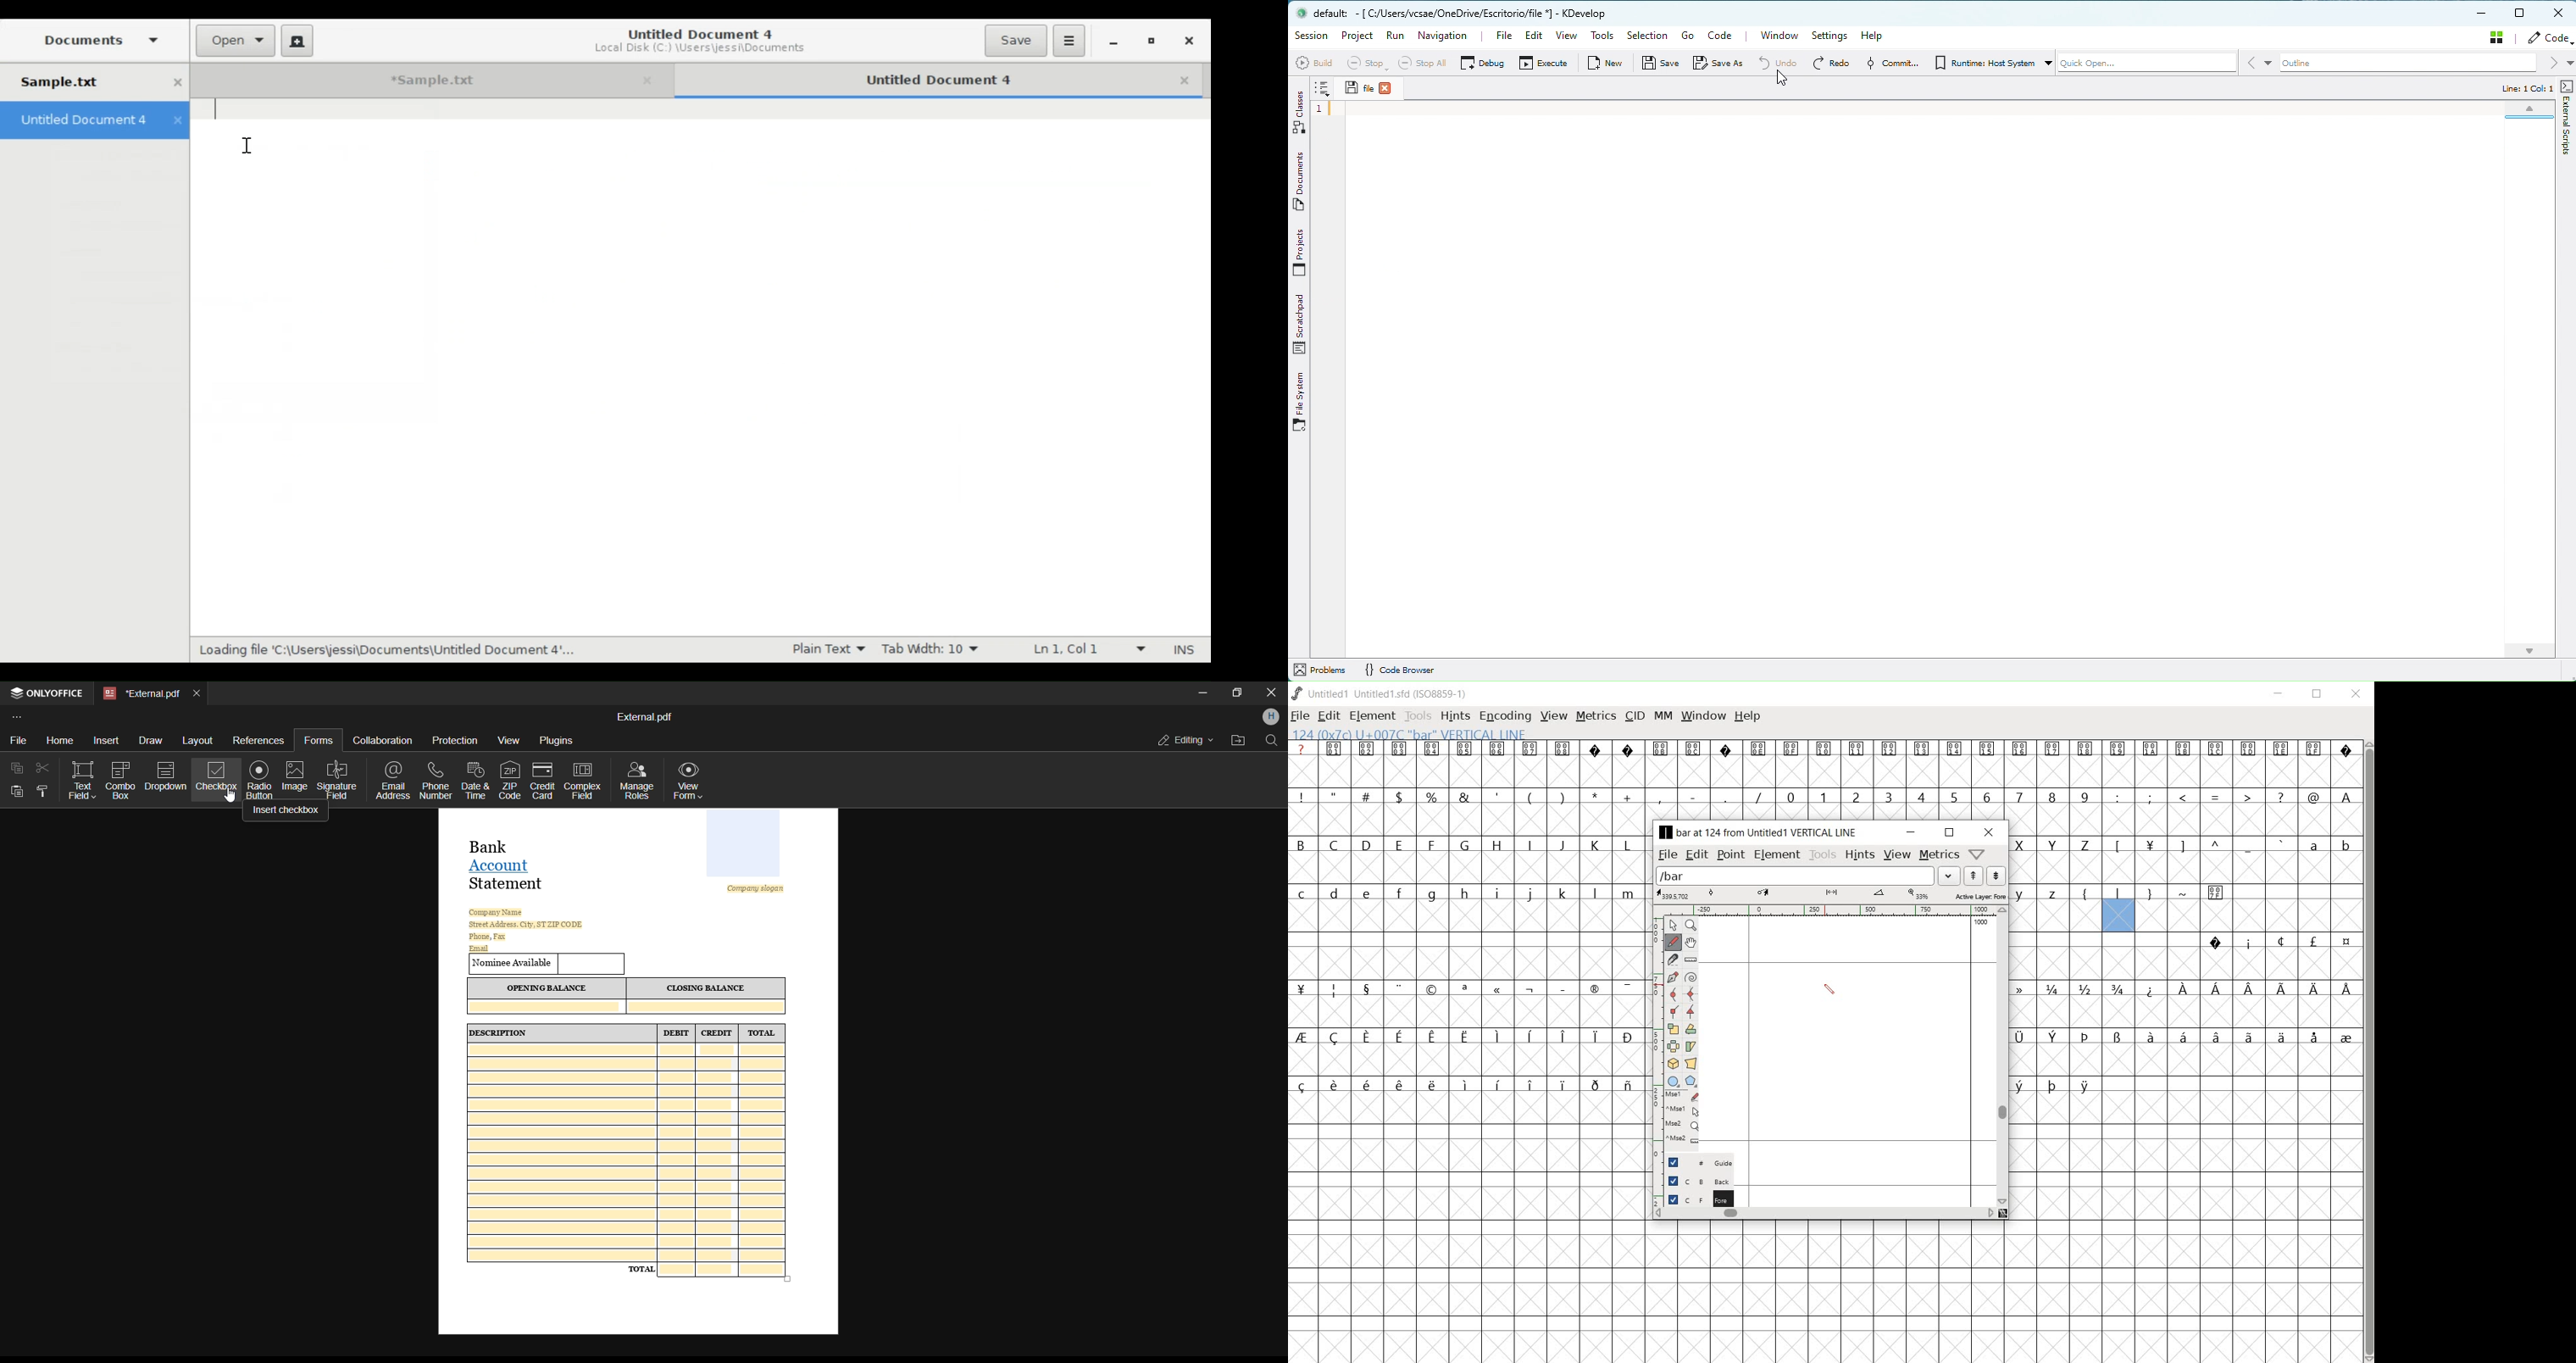  What do you see at coordinates (1443, 36) in the screenshot?
I see `Navigation` at bounding box center [1443, 36].